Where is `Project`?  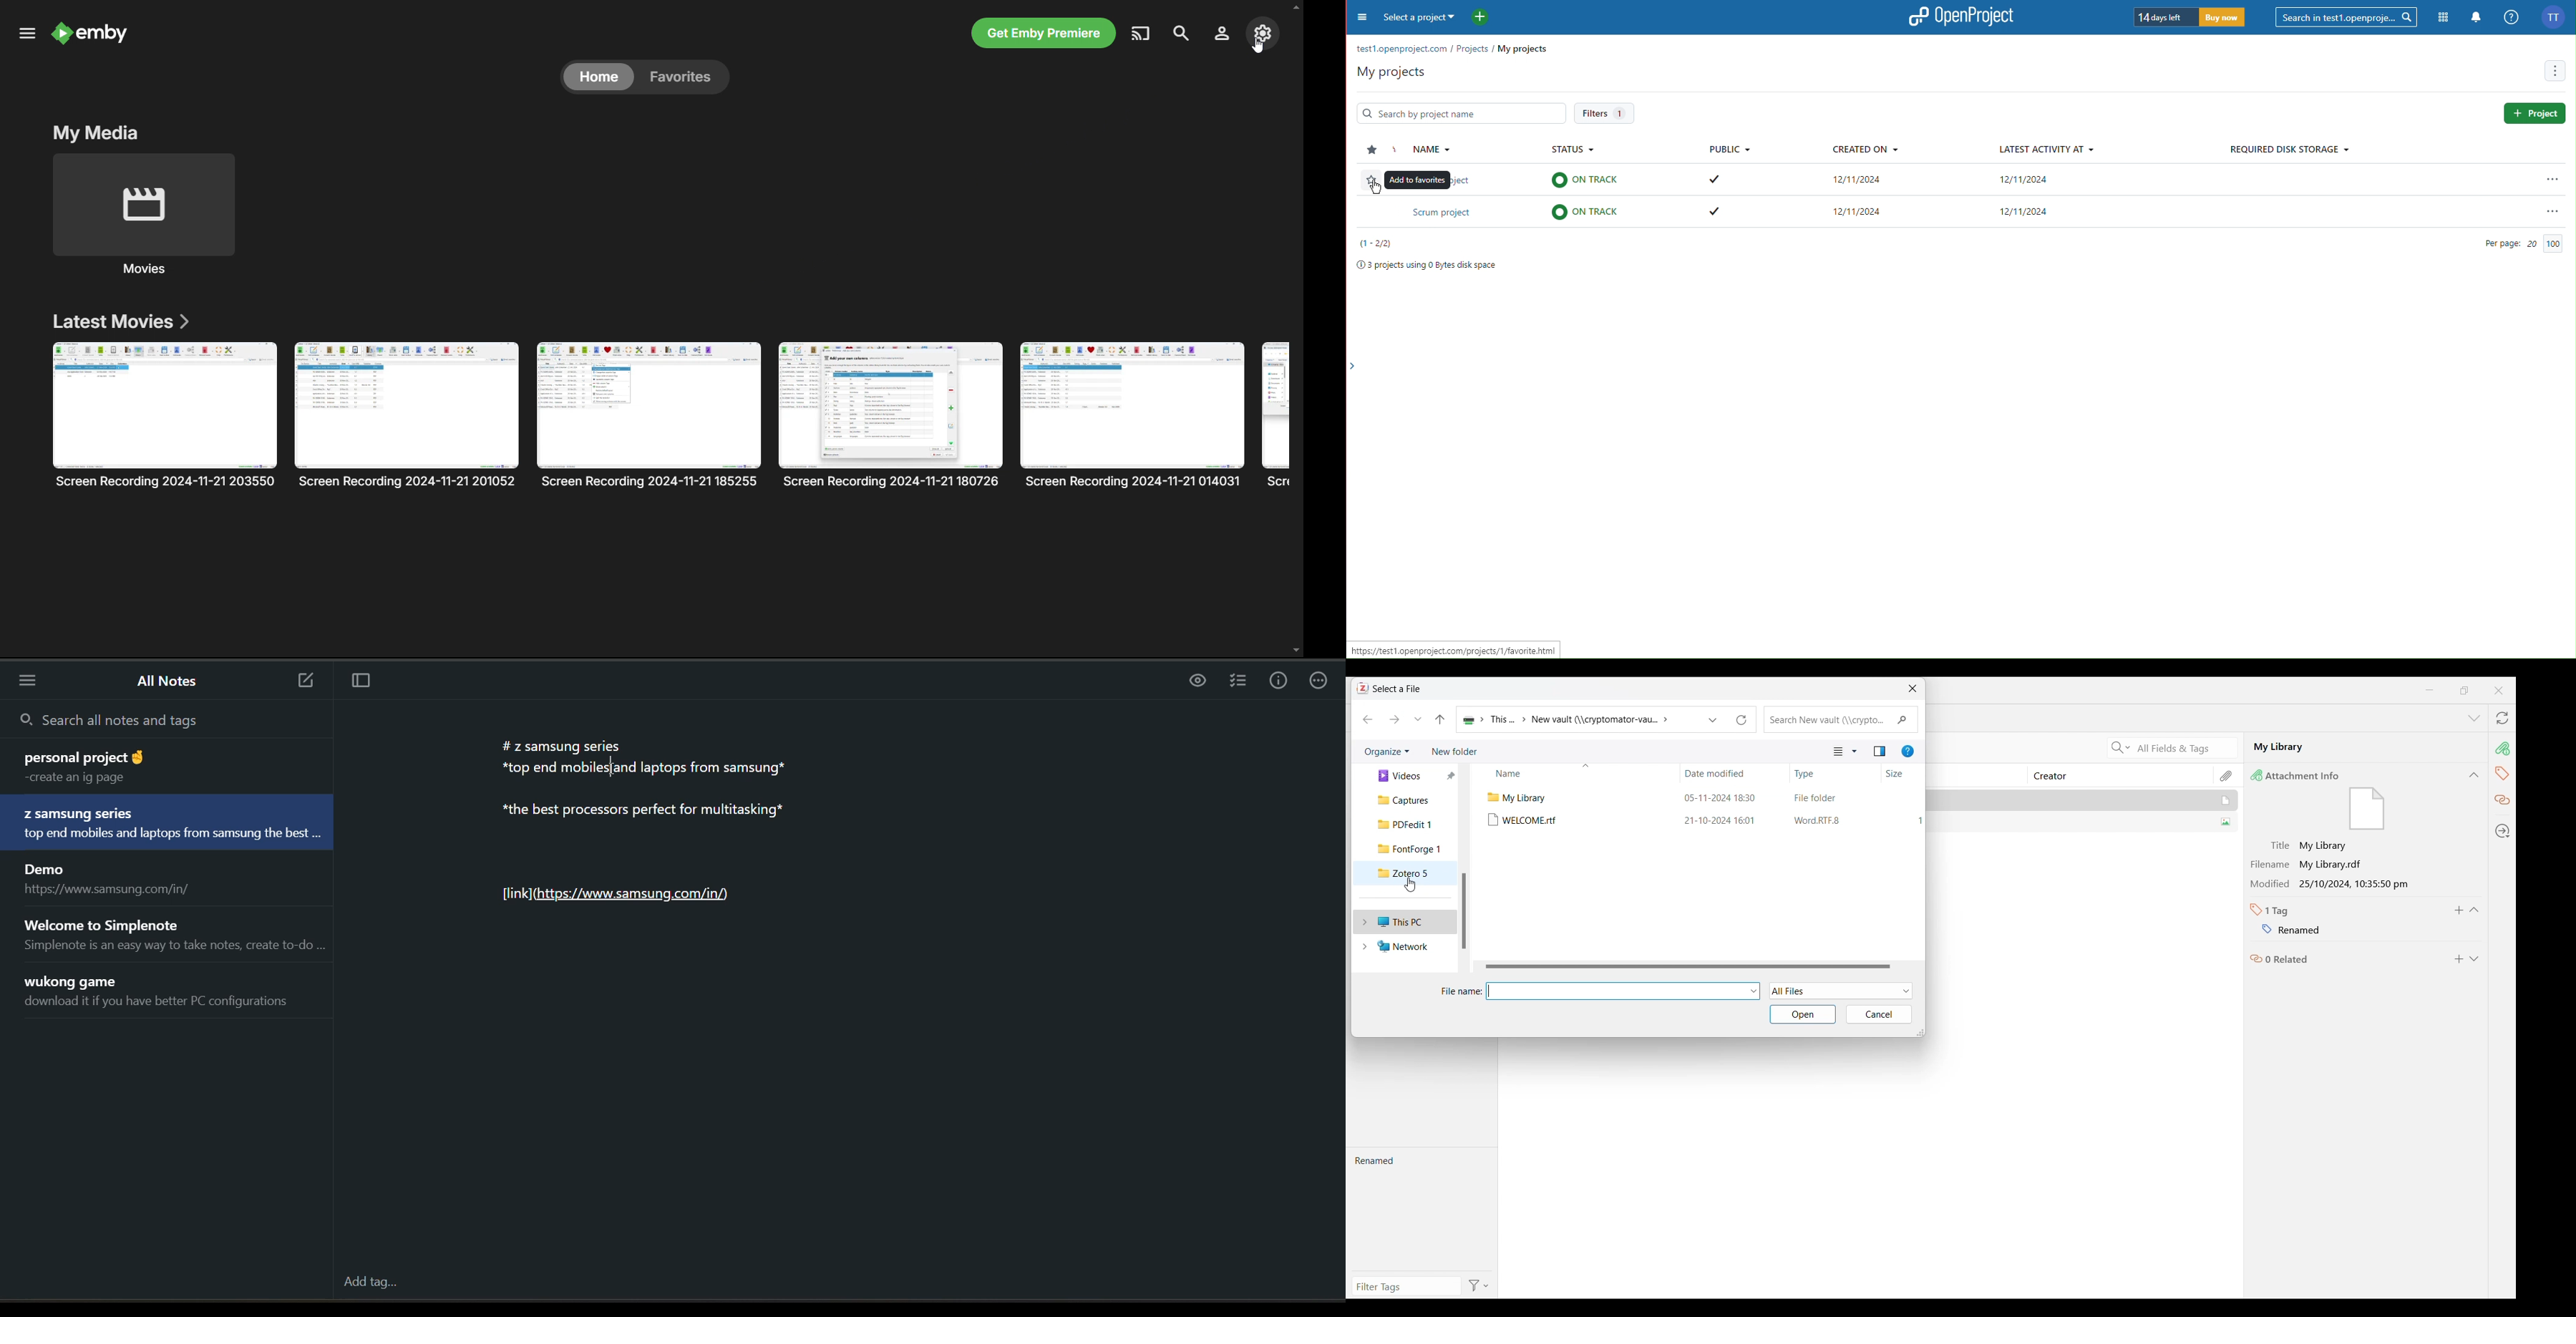
Project is located at coordinates (2535, 113).